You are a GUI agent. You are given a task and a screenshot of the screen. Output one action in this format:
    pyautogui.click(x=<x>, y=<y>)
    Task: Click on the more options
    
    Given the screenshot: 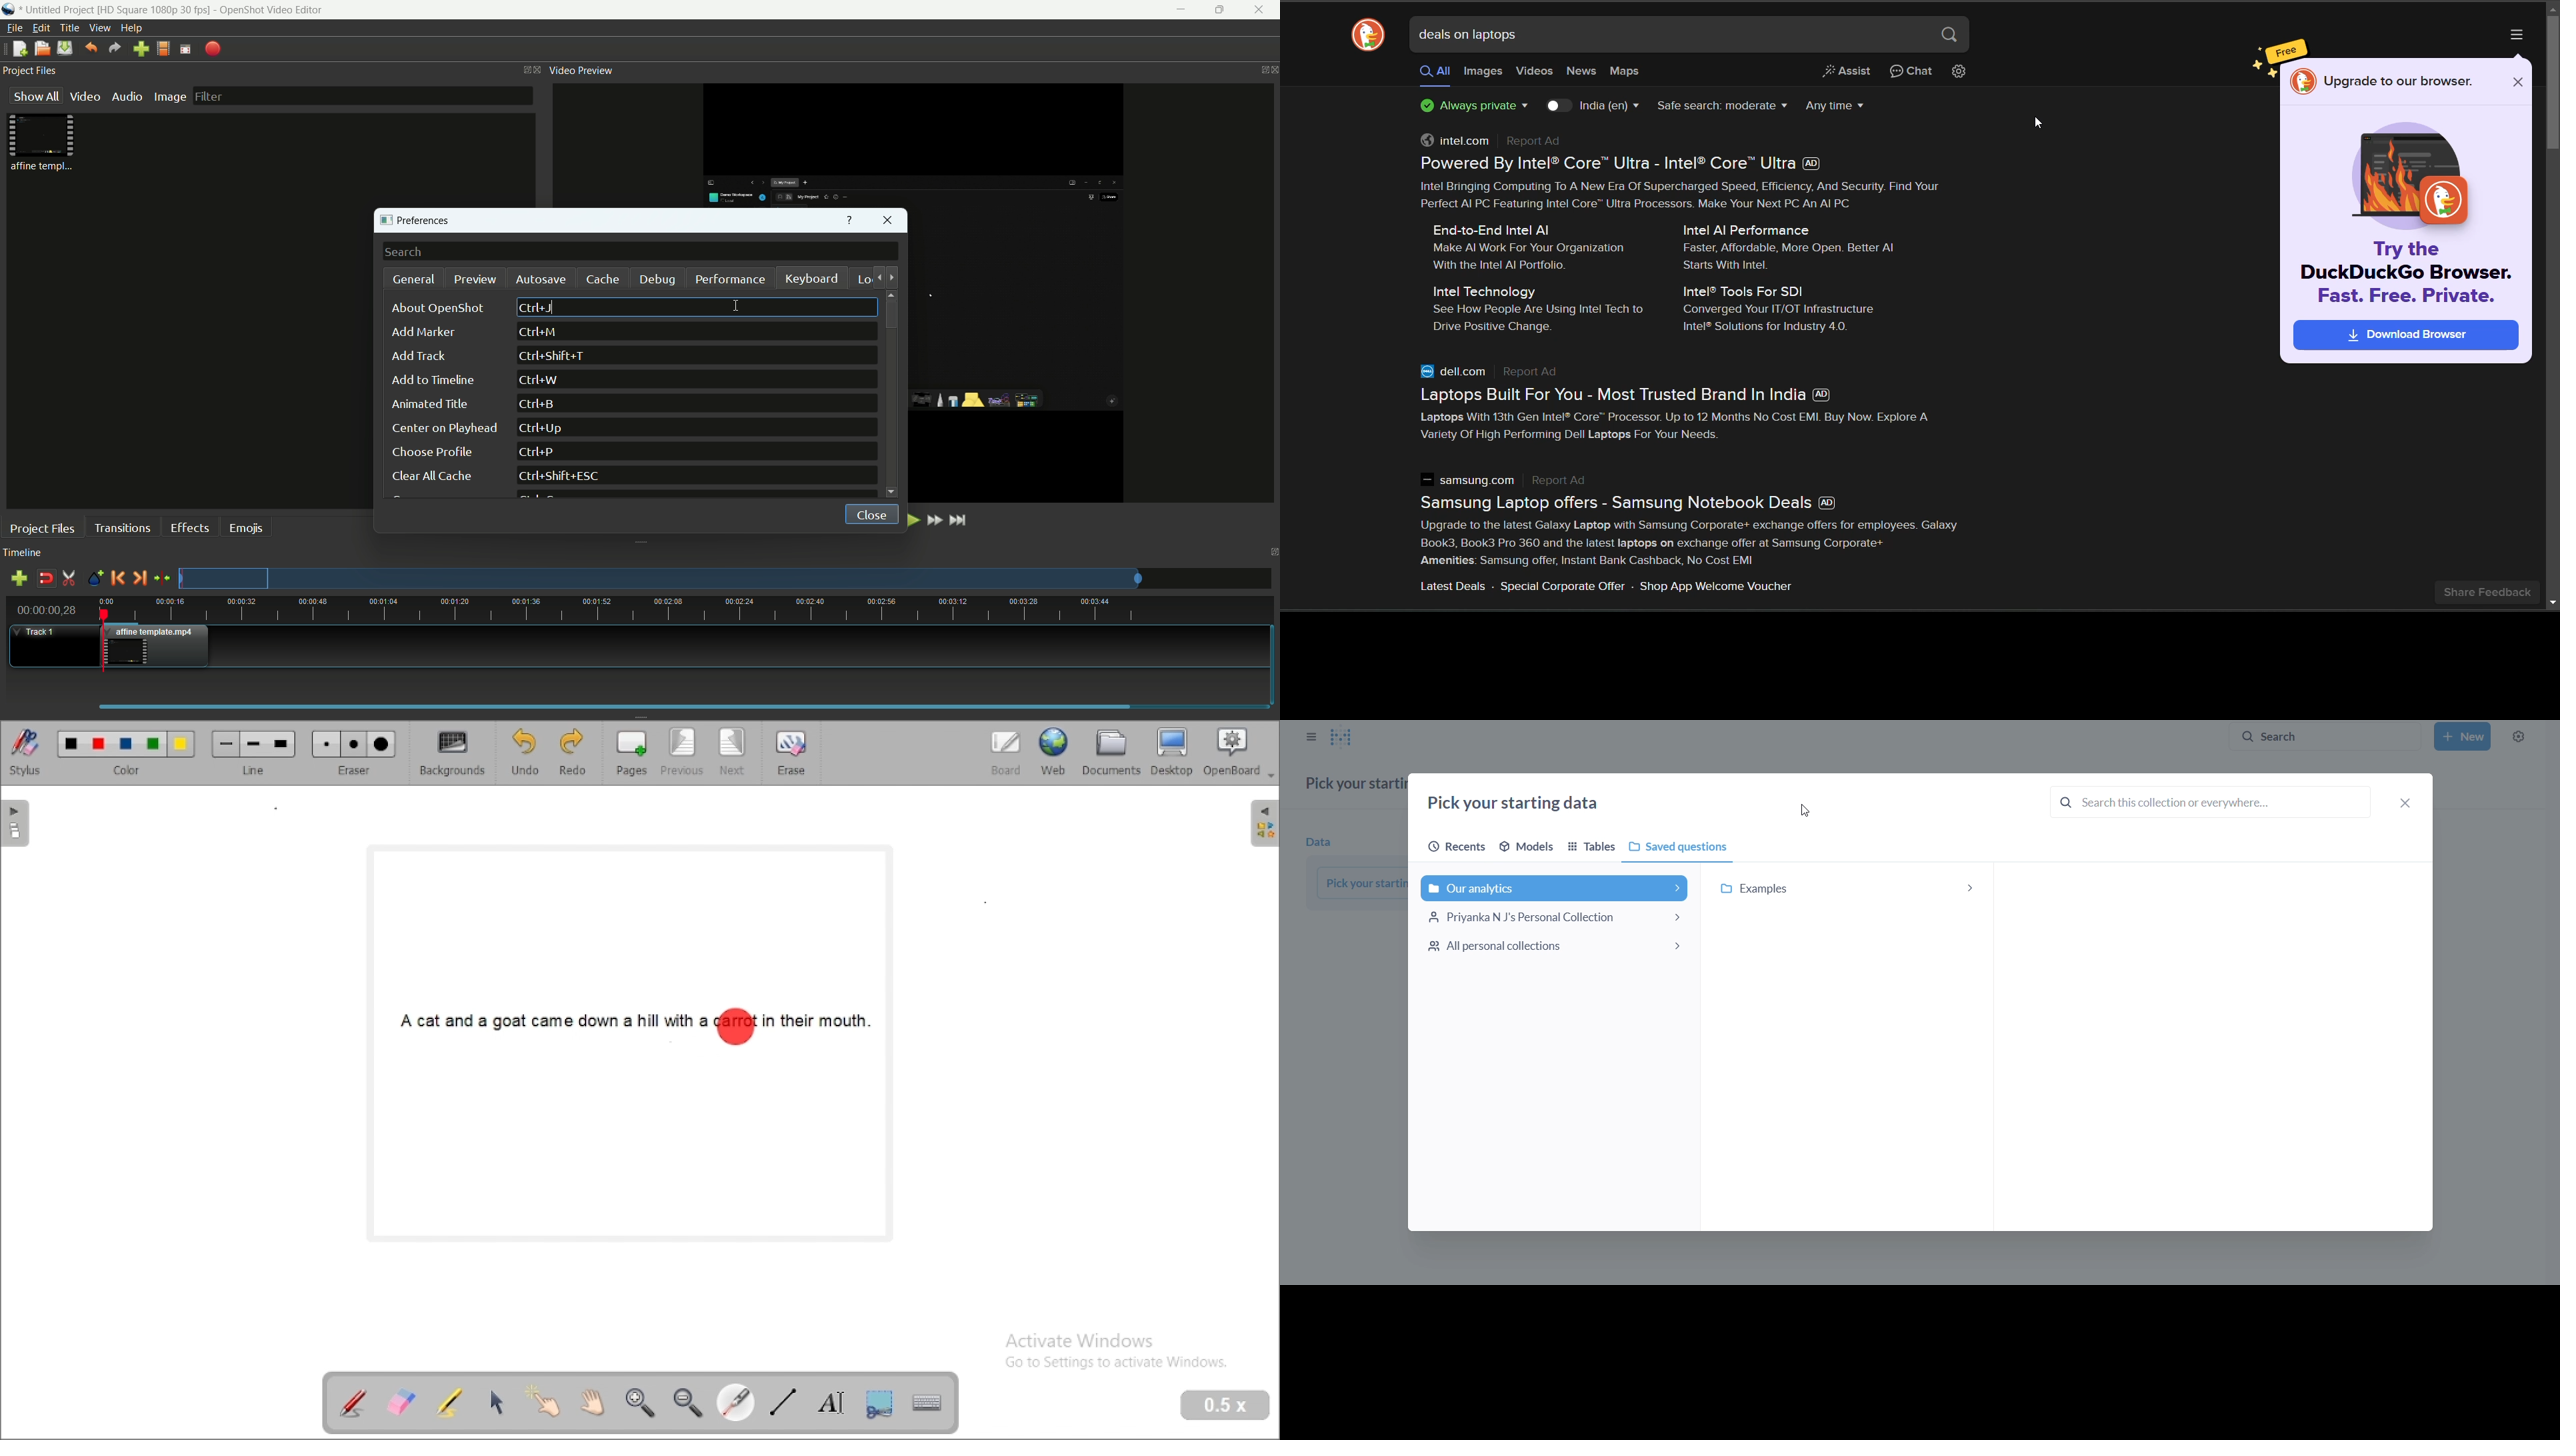 What is the action you would take?
    pyautogui.click(x=2517, y=35)
    